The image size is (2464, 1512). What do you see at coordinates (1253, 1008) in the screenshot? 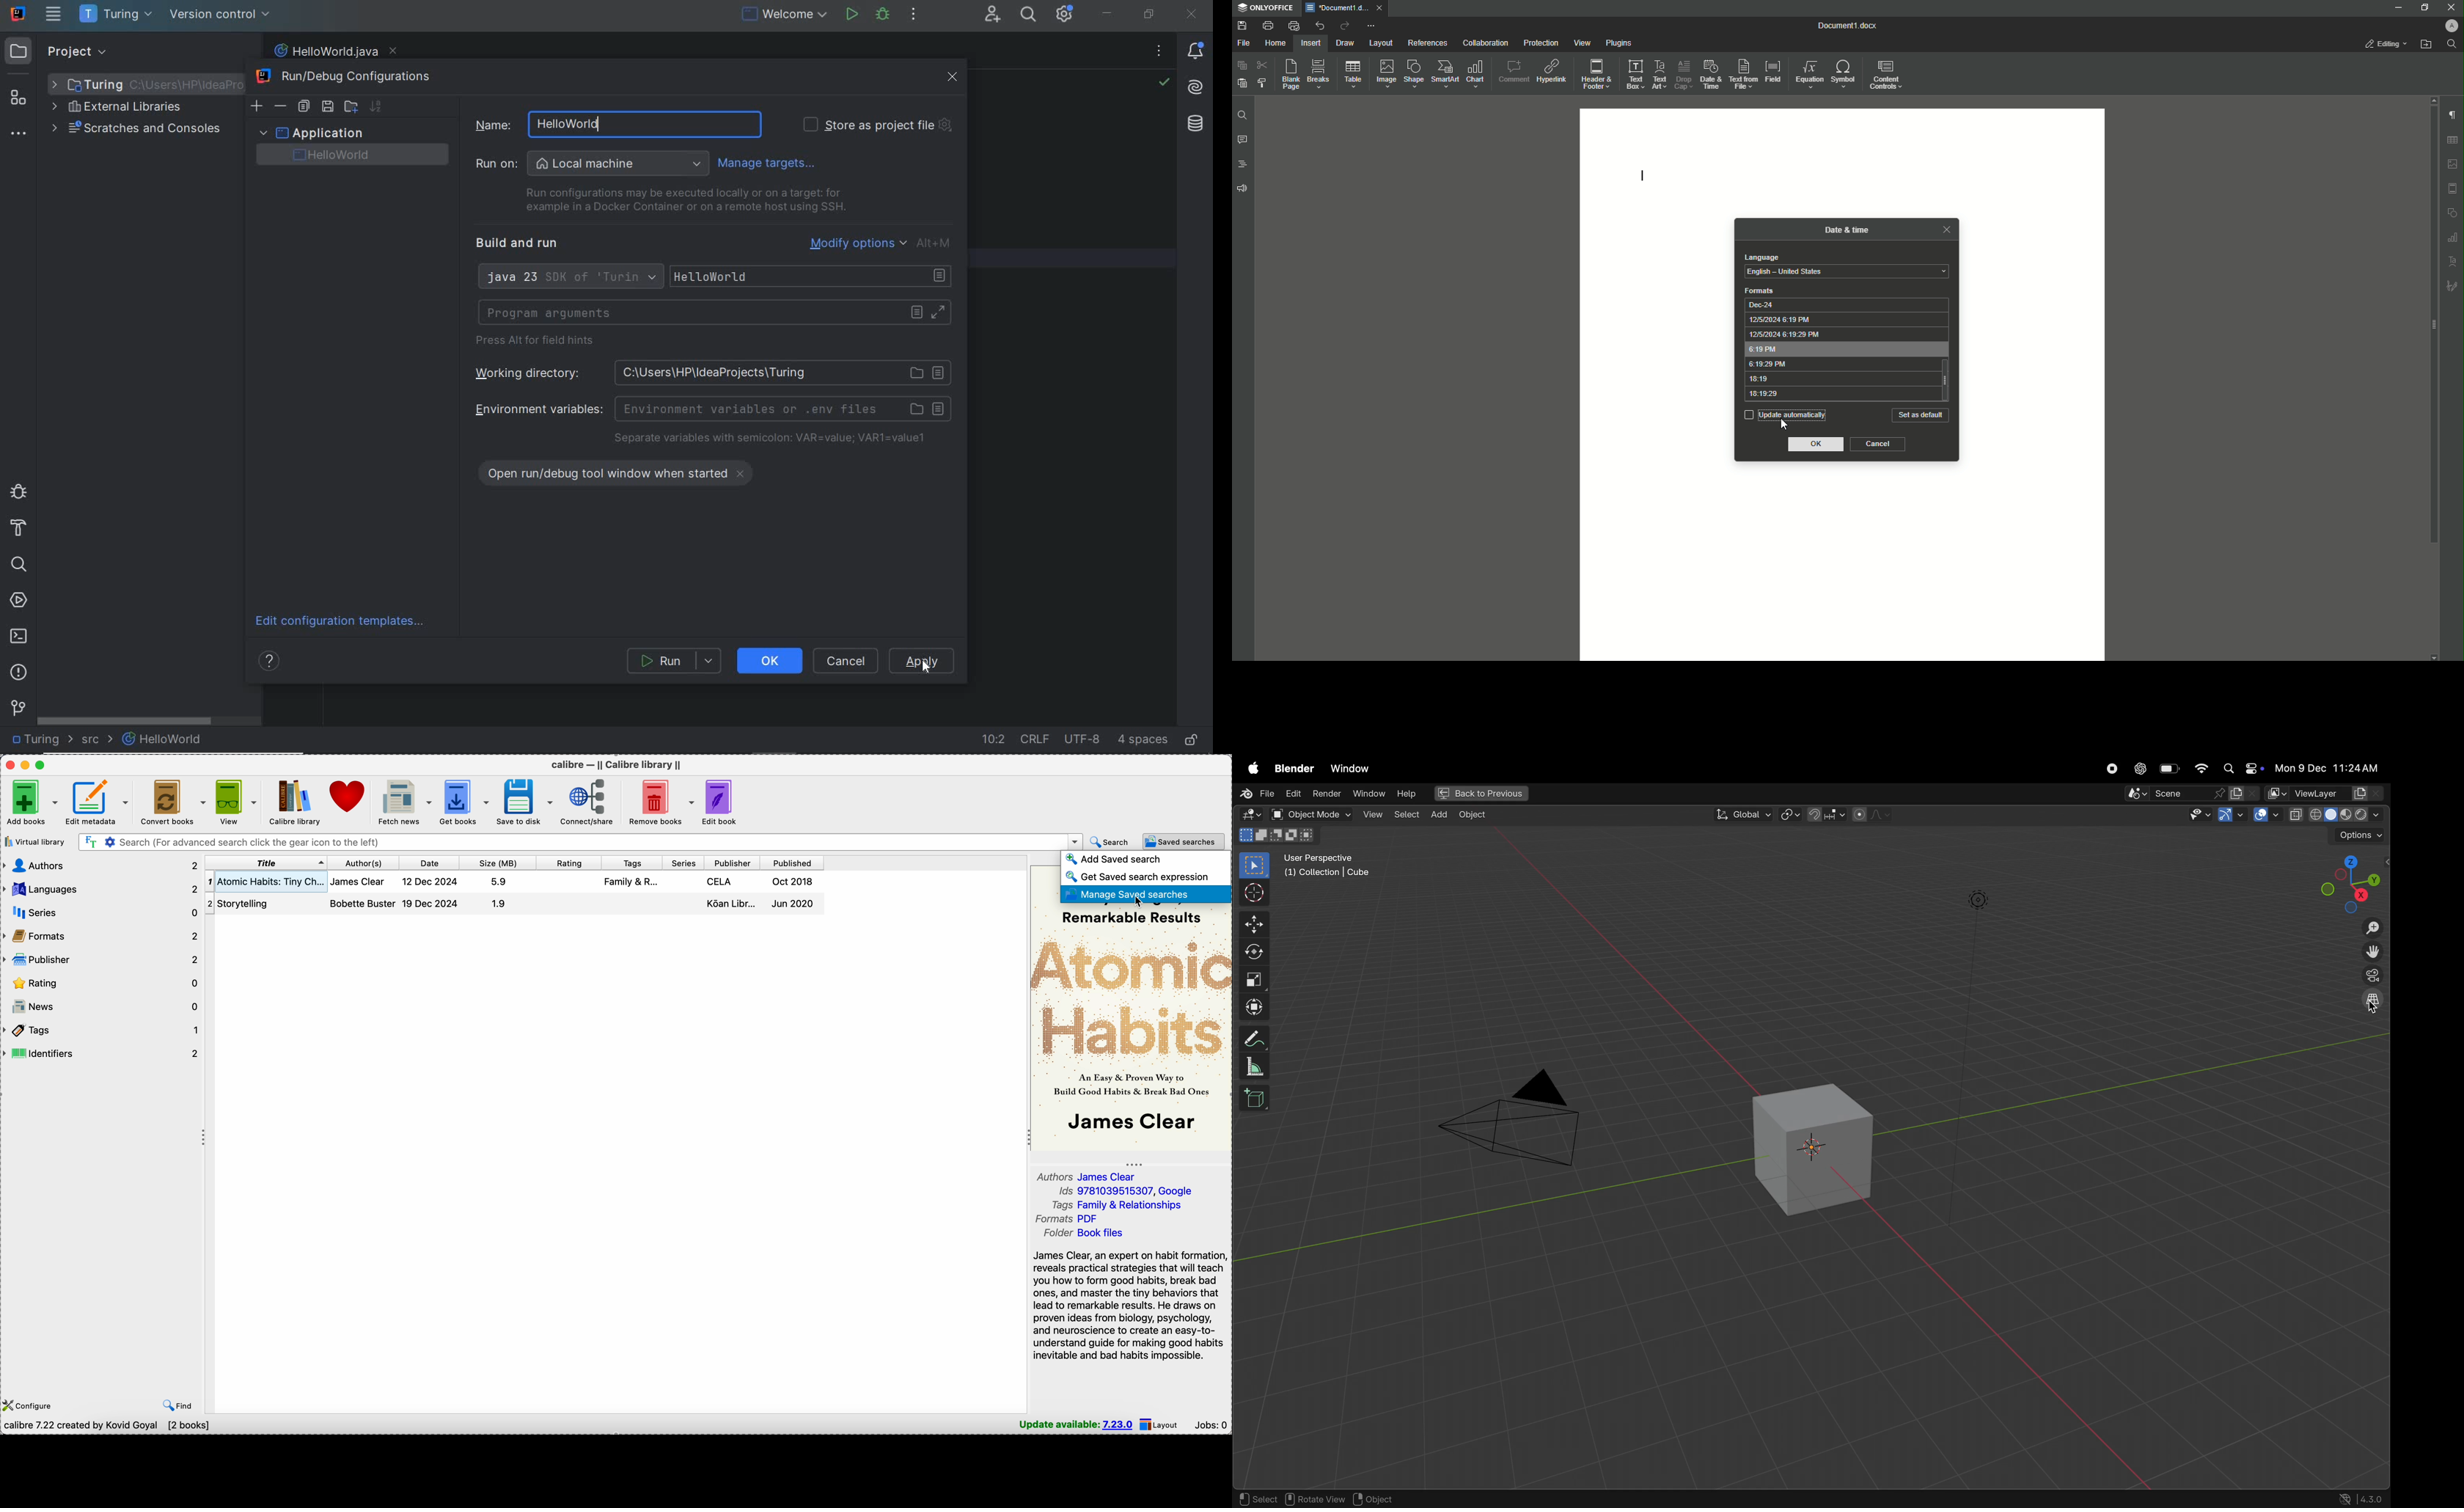
I see `transform` at bounding box center [1253, 1008].